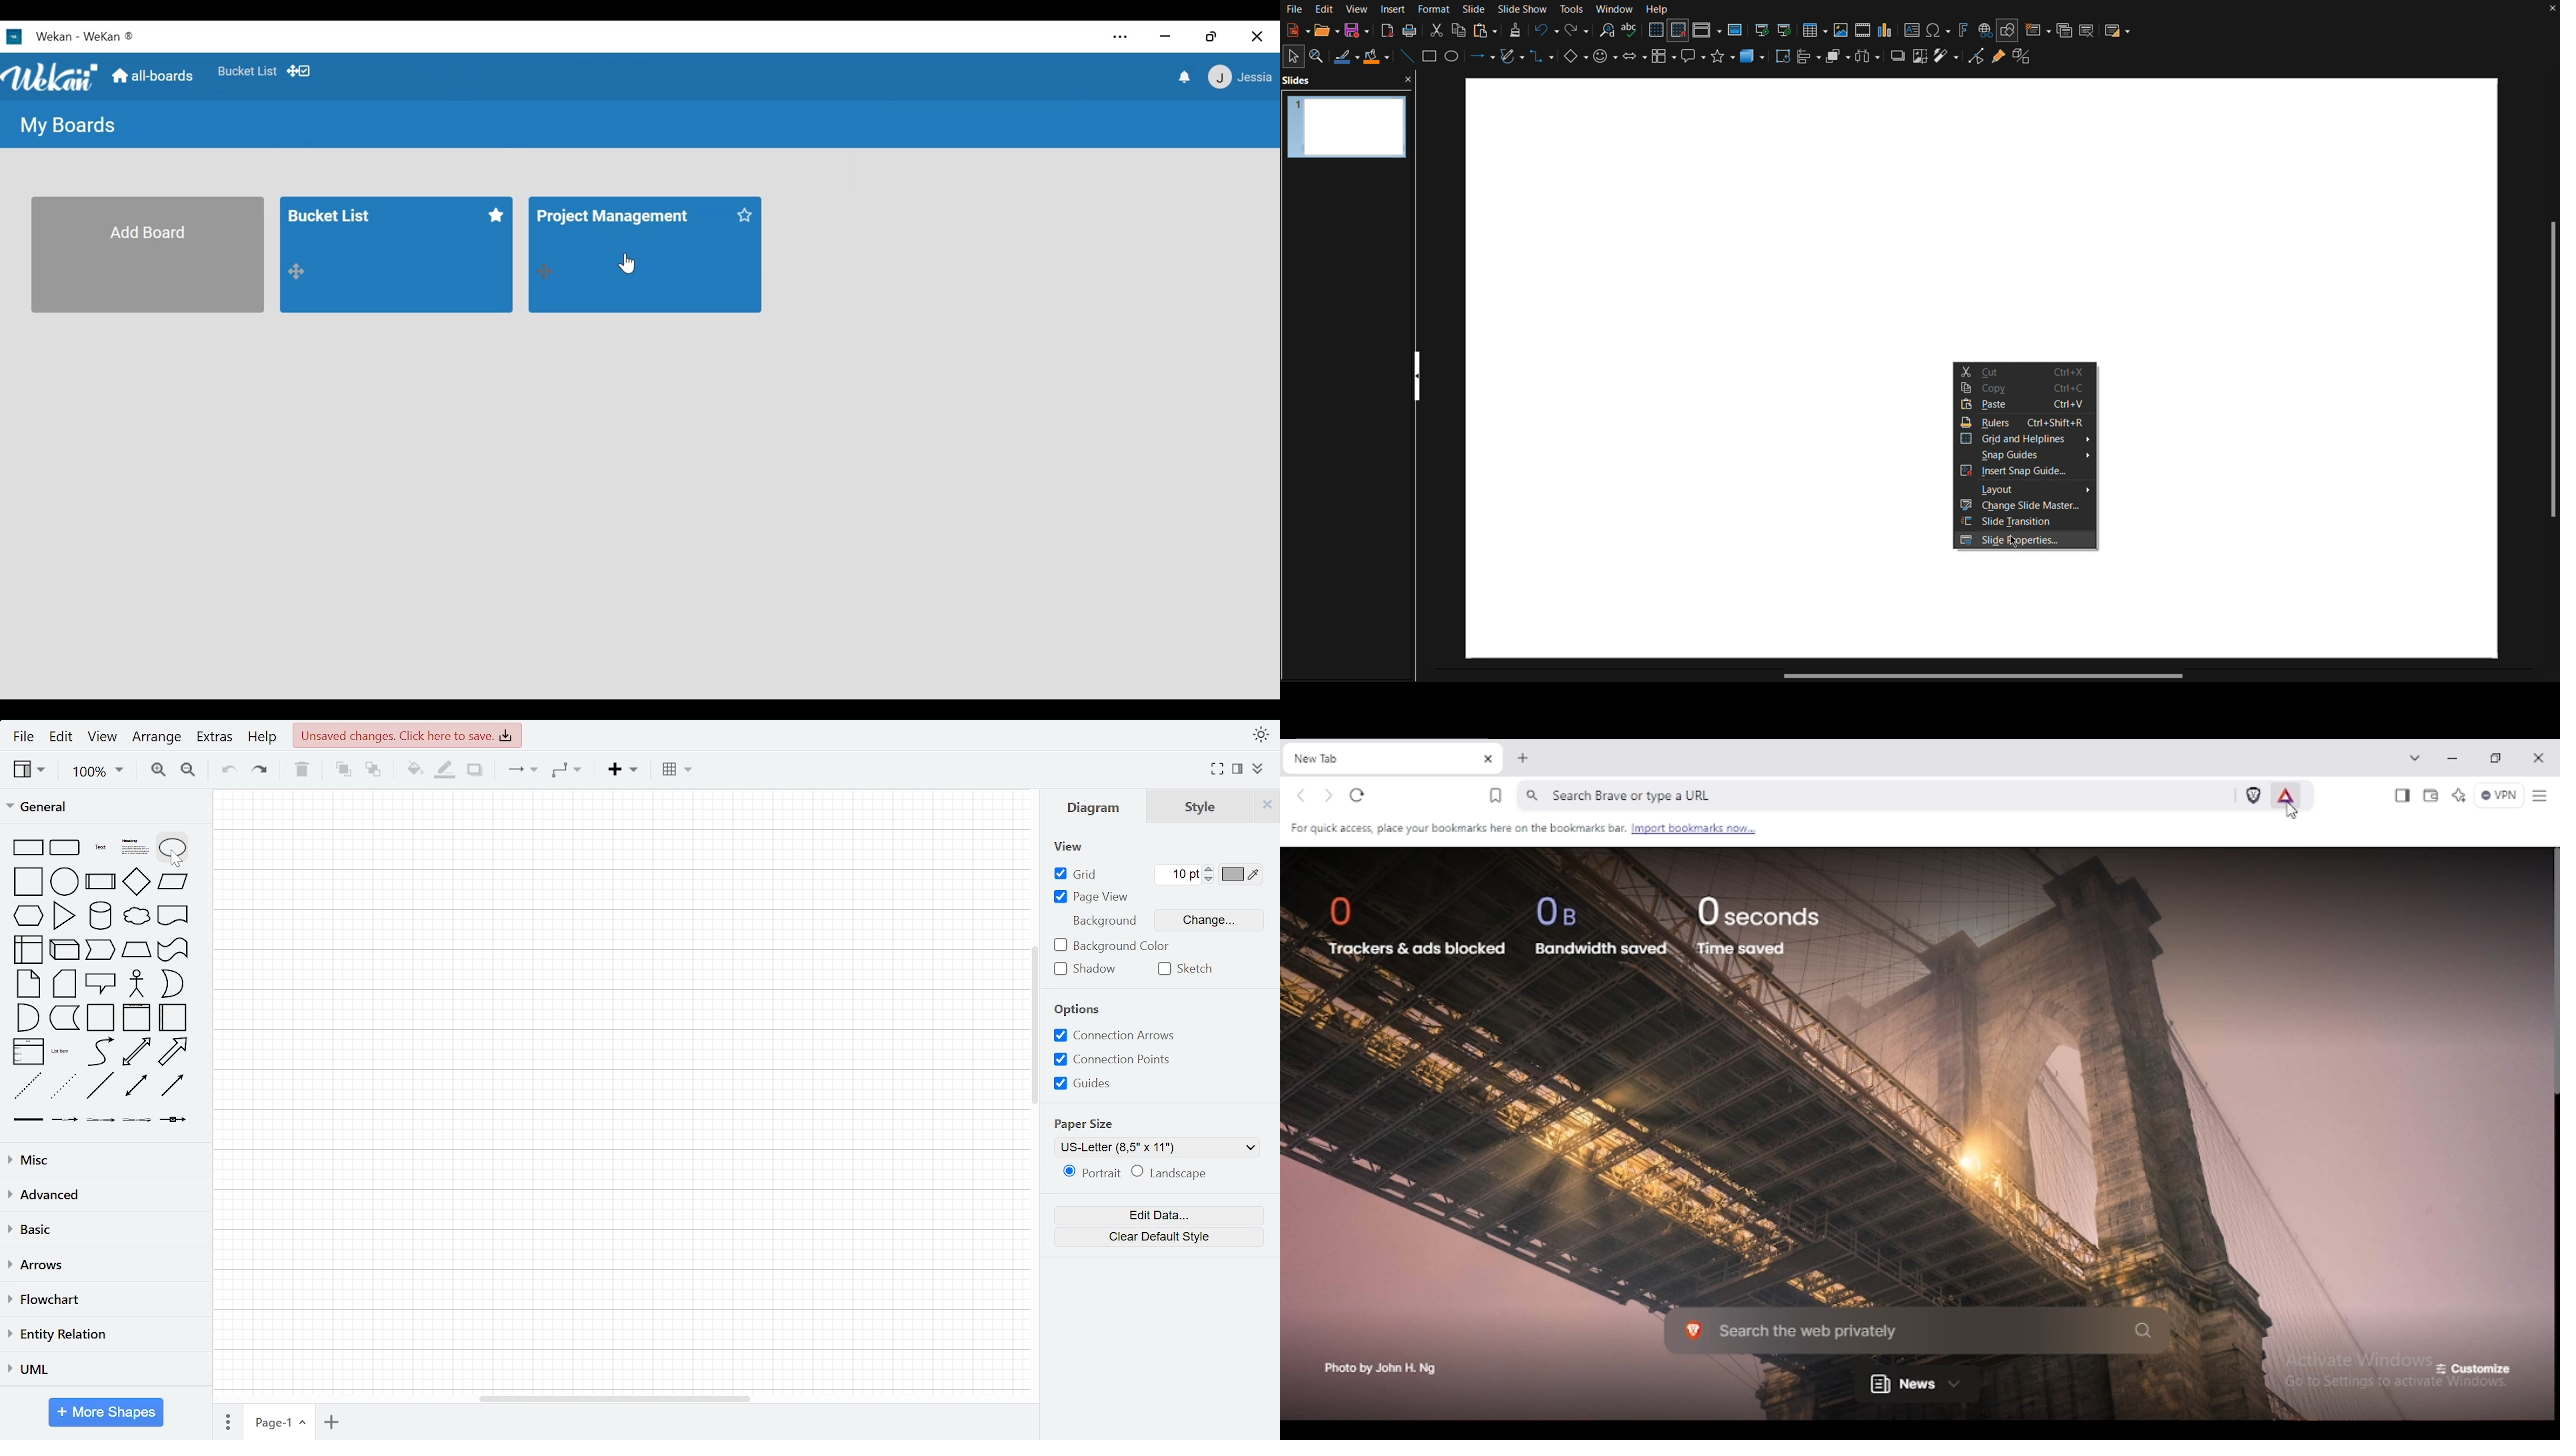 This screenshot has height=1456, width=2576. Describe the element at coordinates (101, 850) in the screenshot. I see `text` at that location.